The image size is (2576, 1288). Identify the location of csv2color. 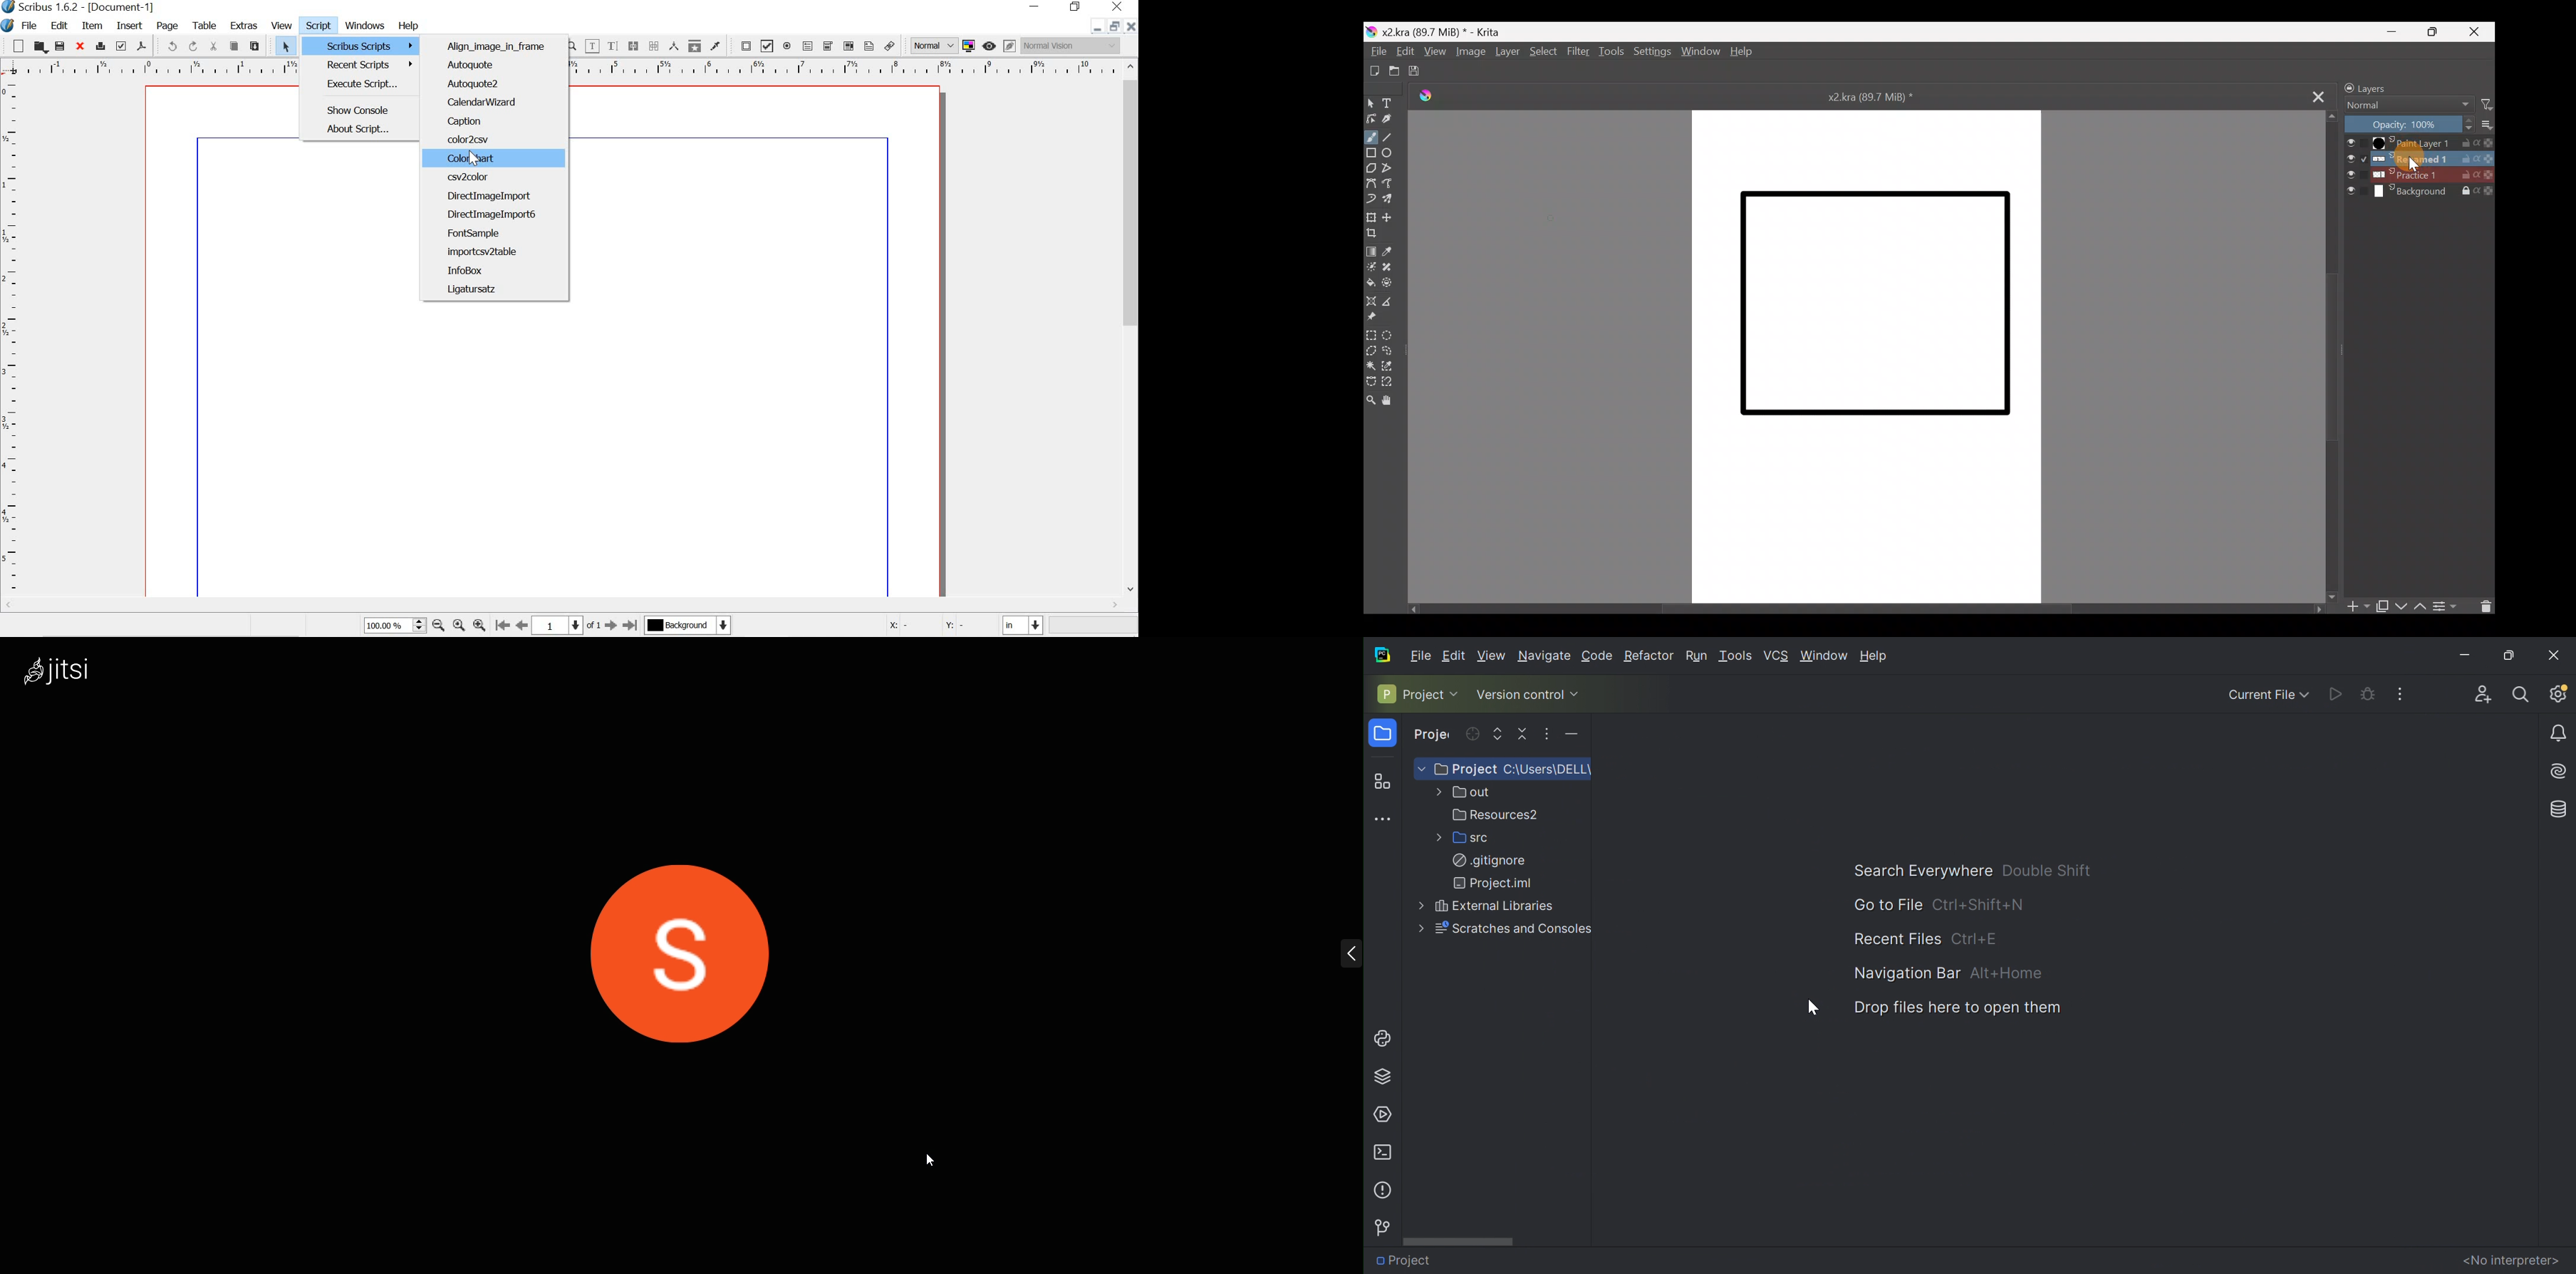
(497, 179).